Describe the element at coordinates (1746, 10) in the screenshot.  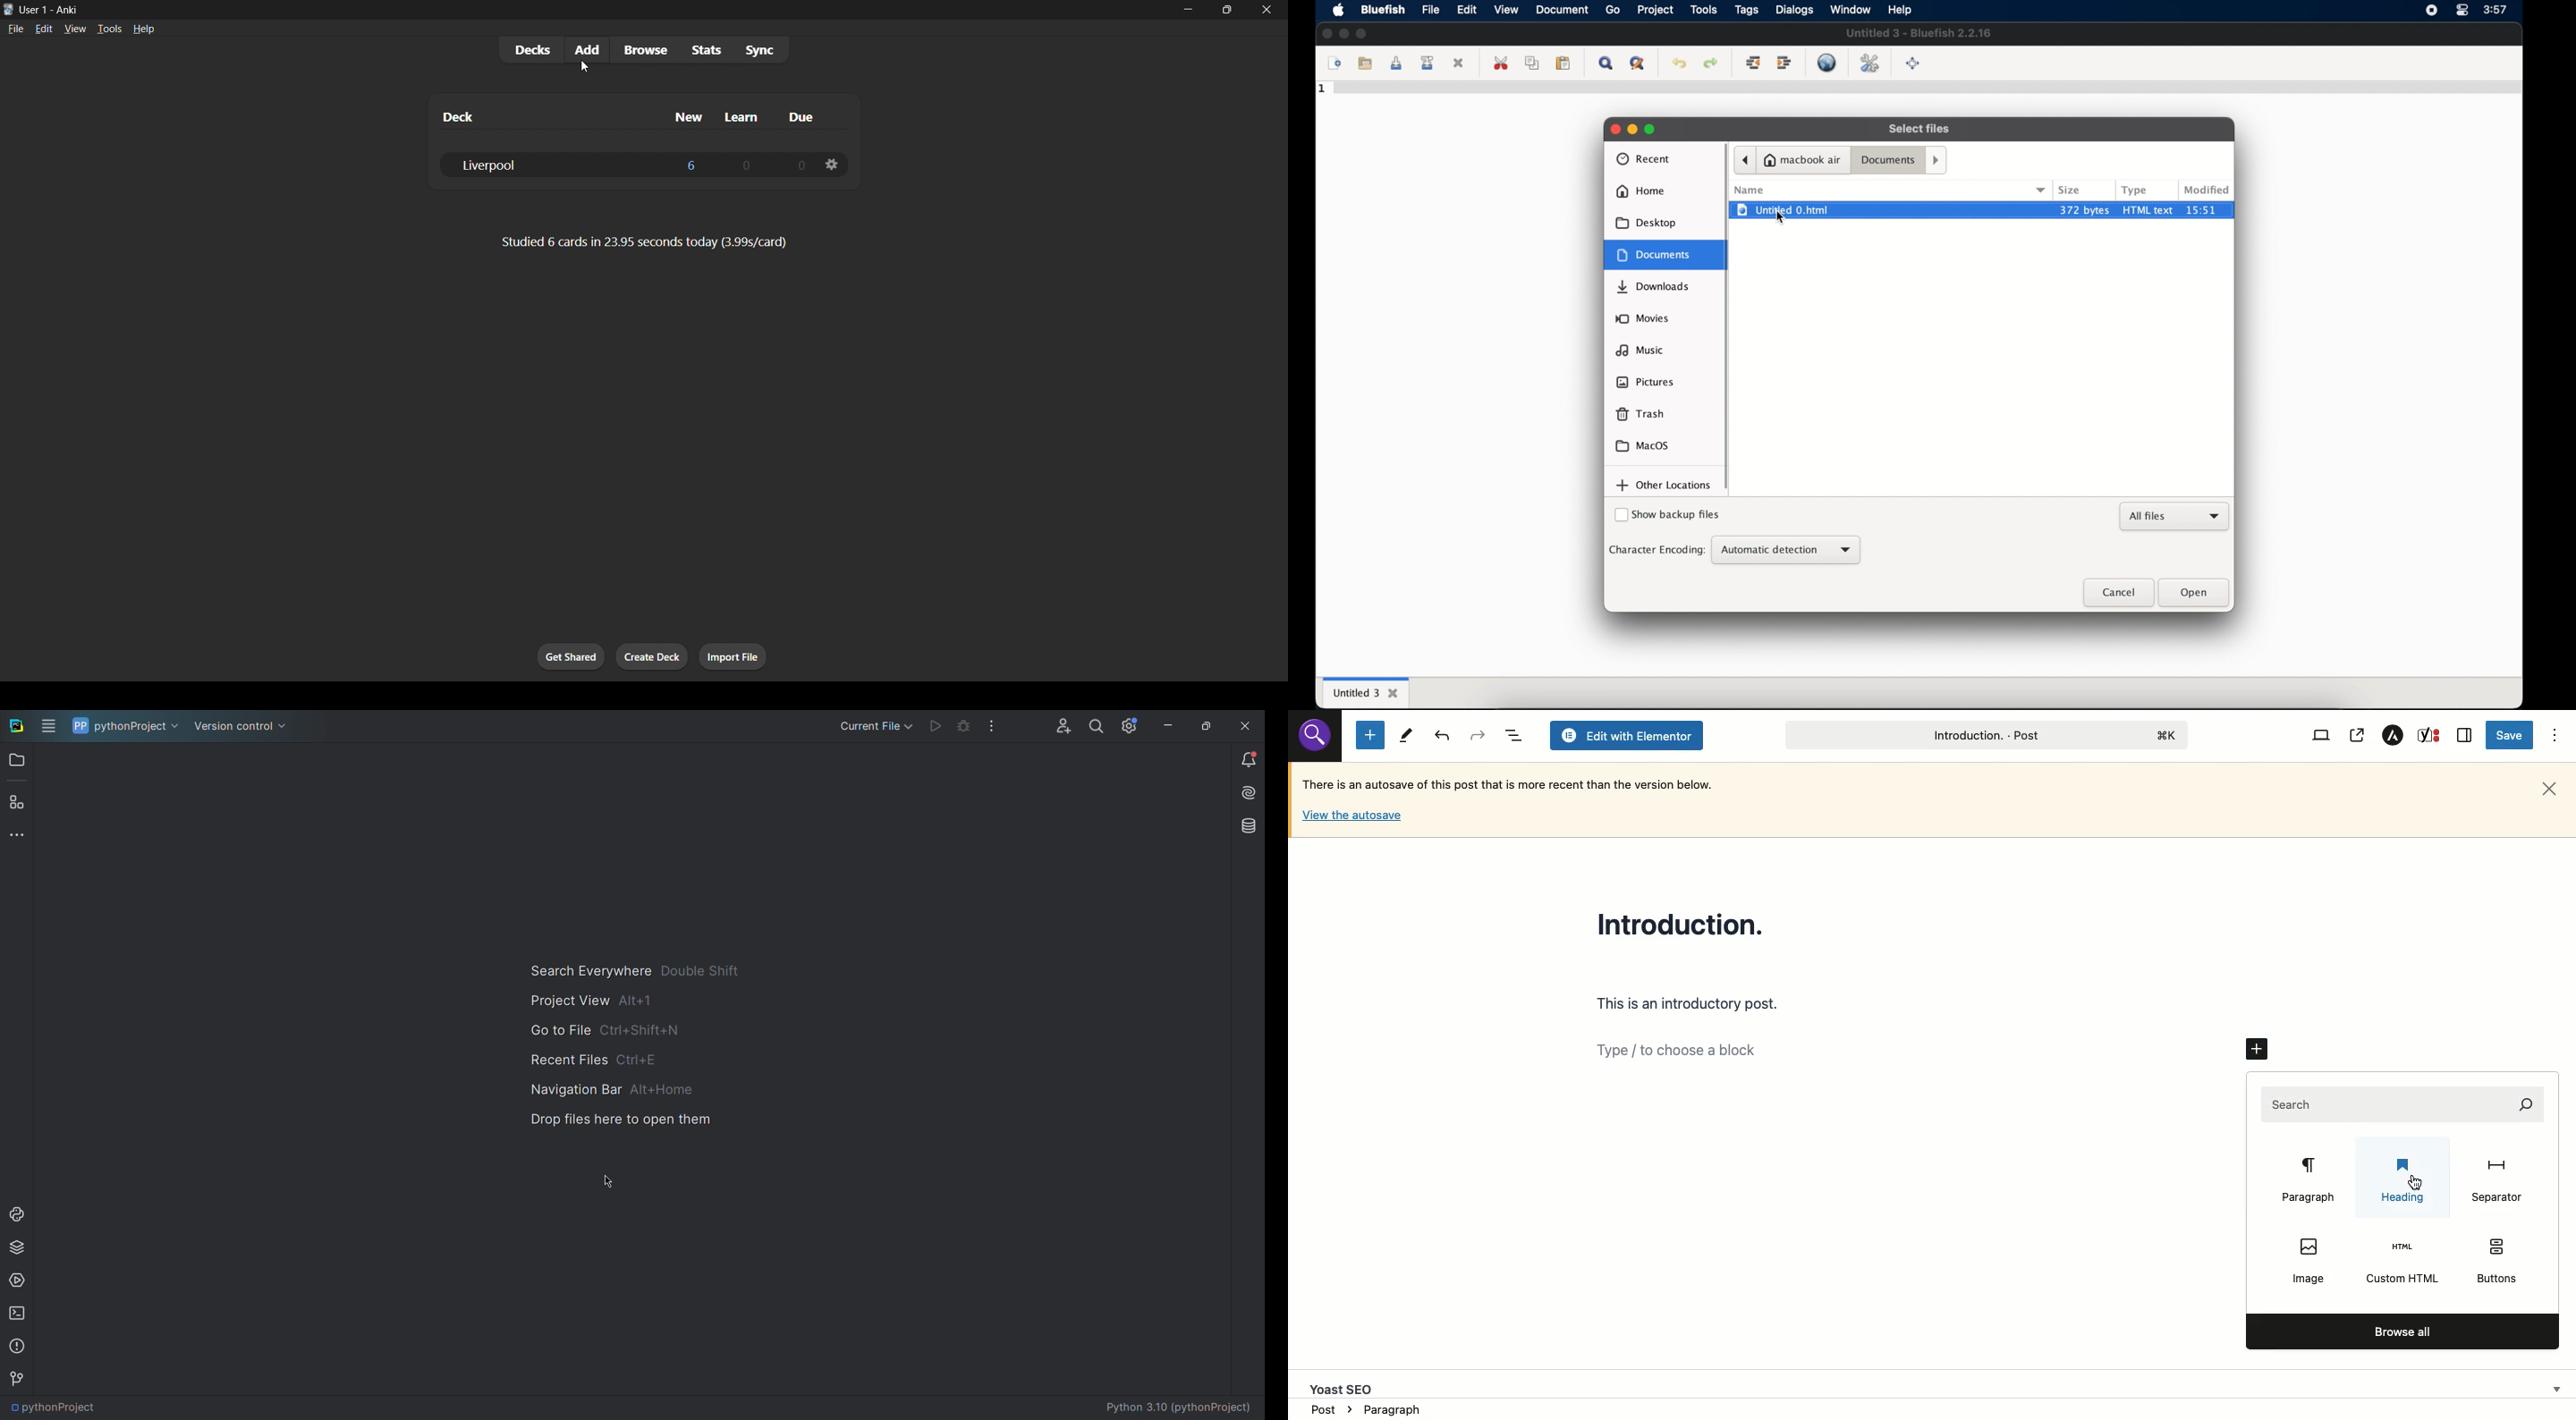
I see `tags` at that location.